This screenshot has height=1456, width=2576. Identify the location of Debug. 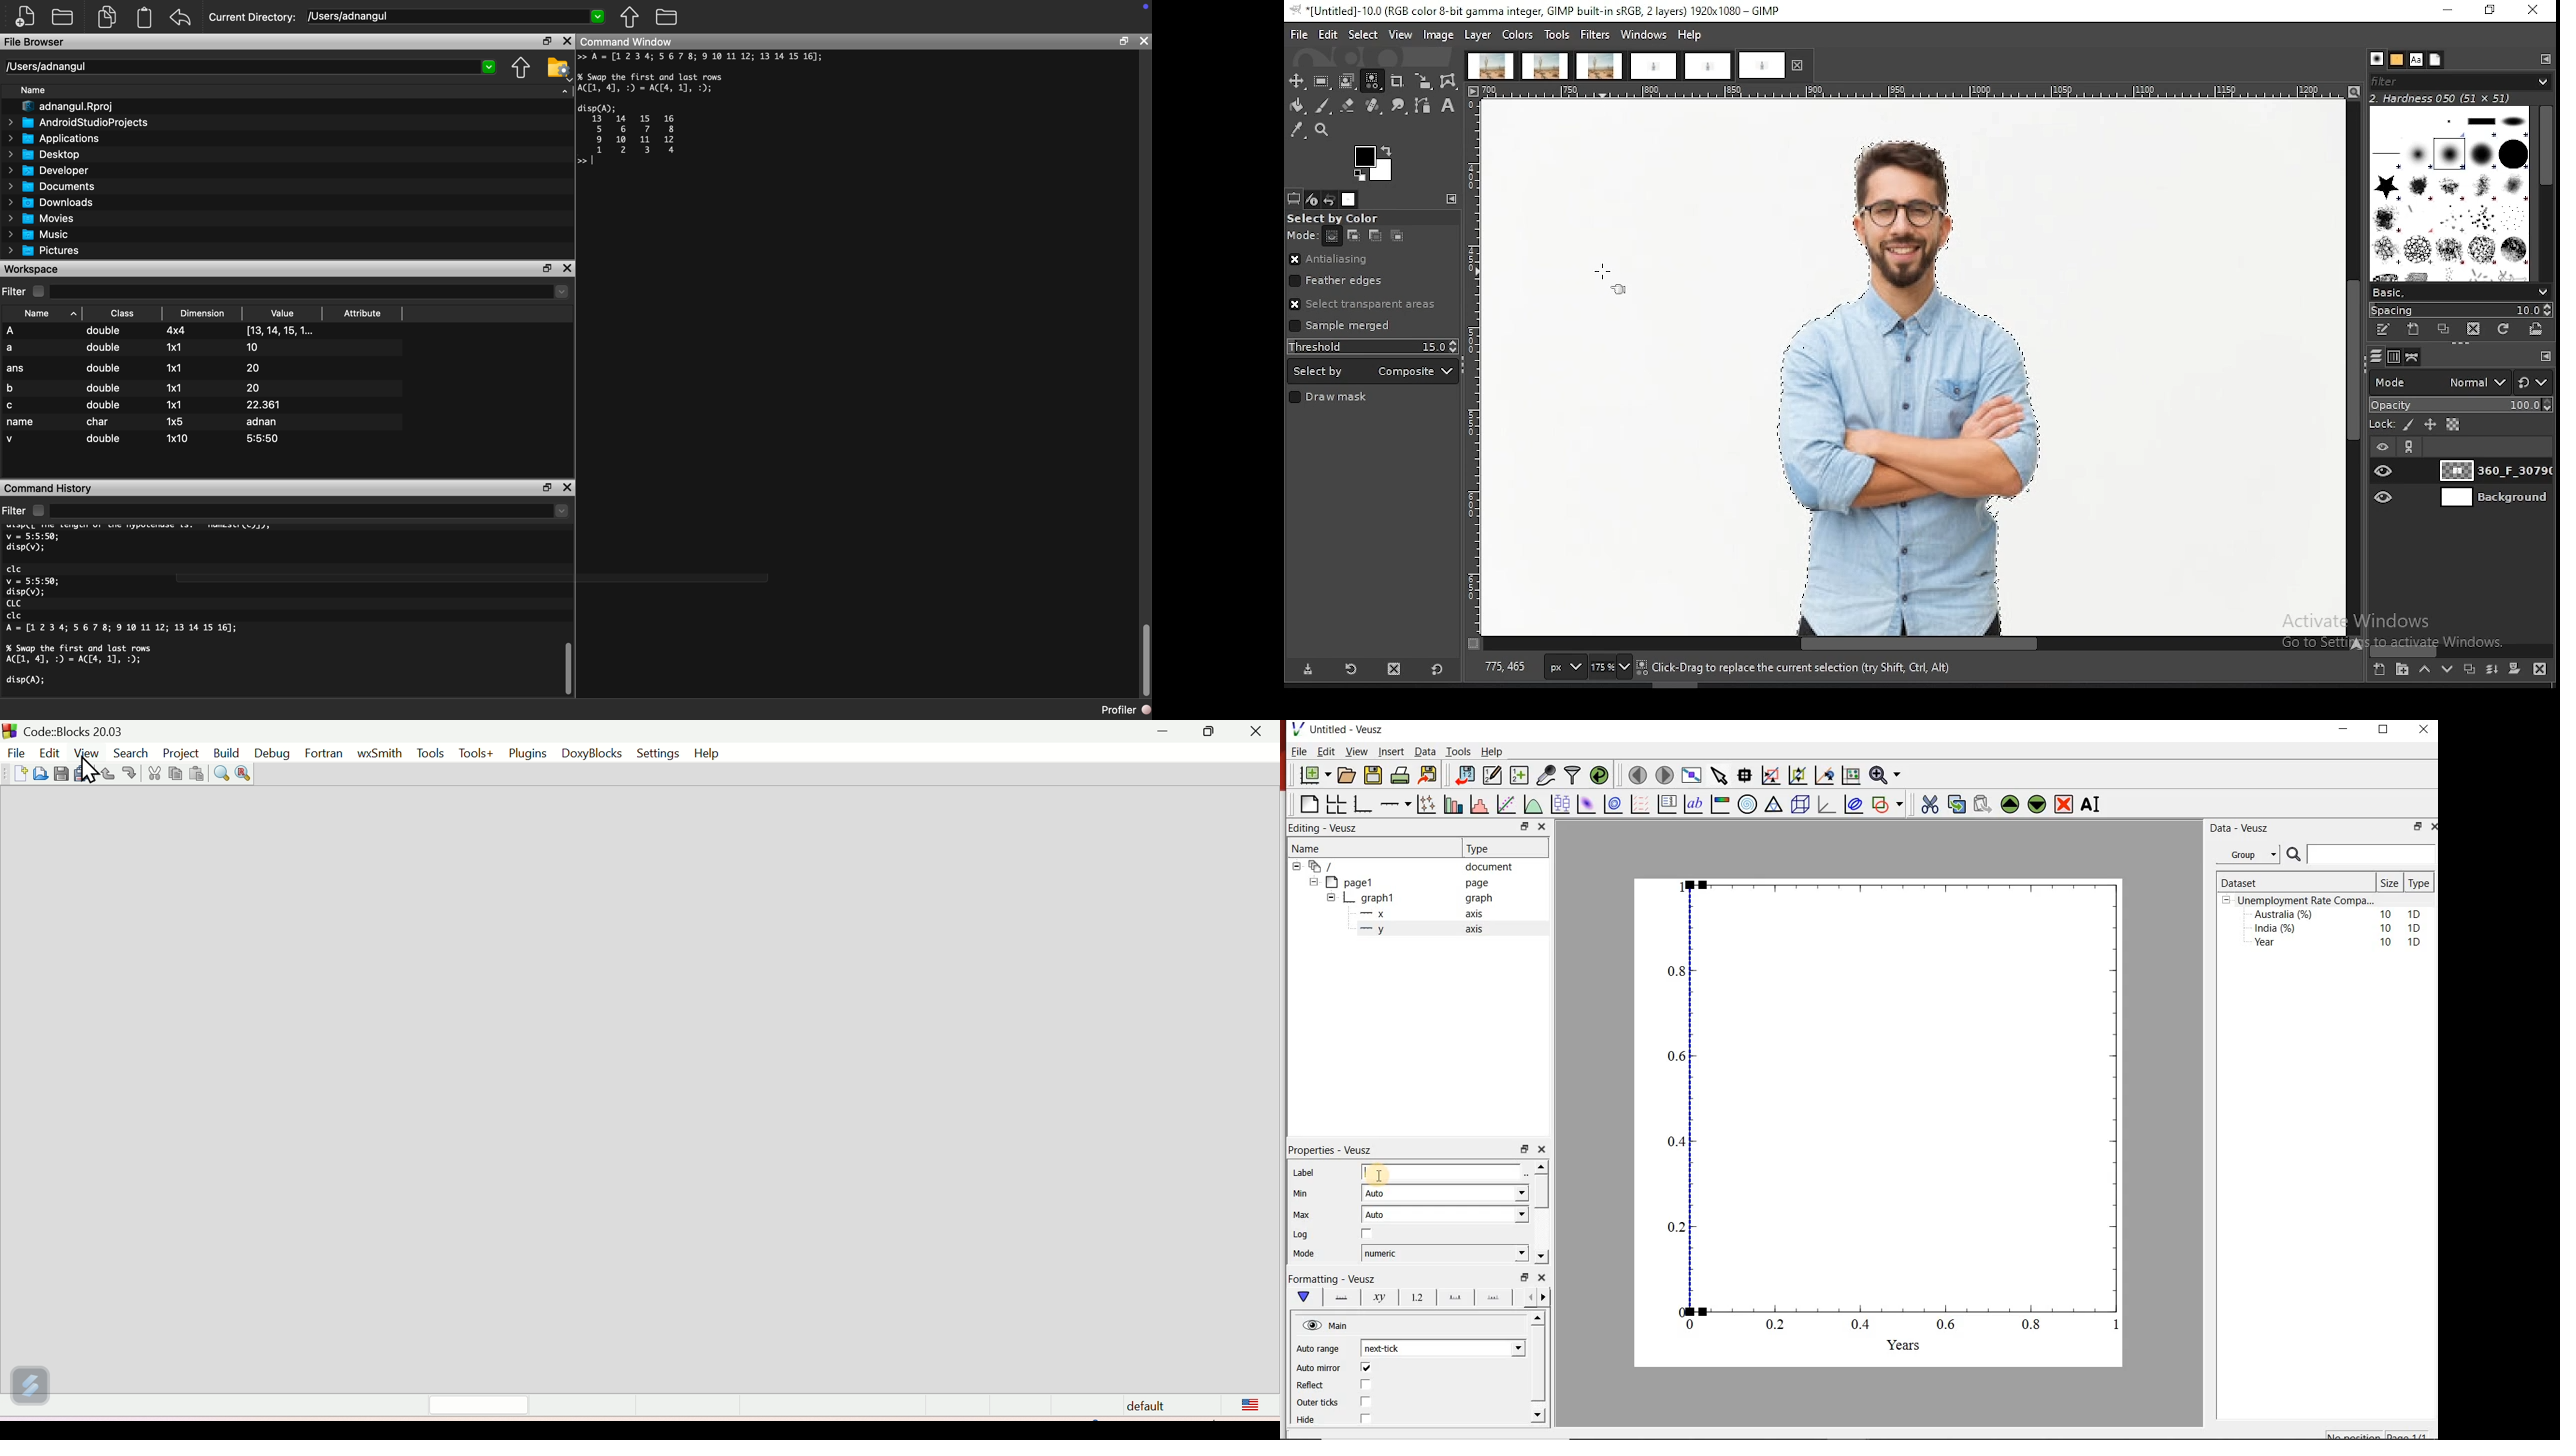
(274, 752).